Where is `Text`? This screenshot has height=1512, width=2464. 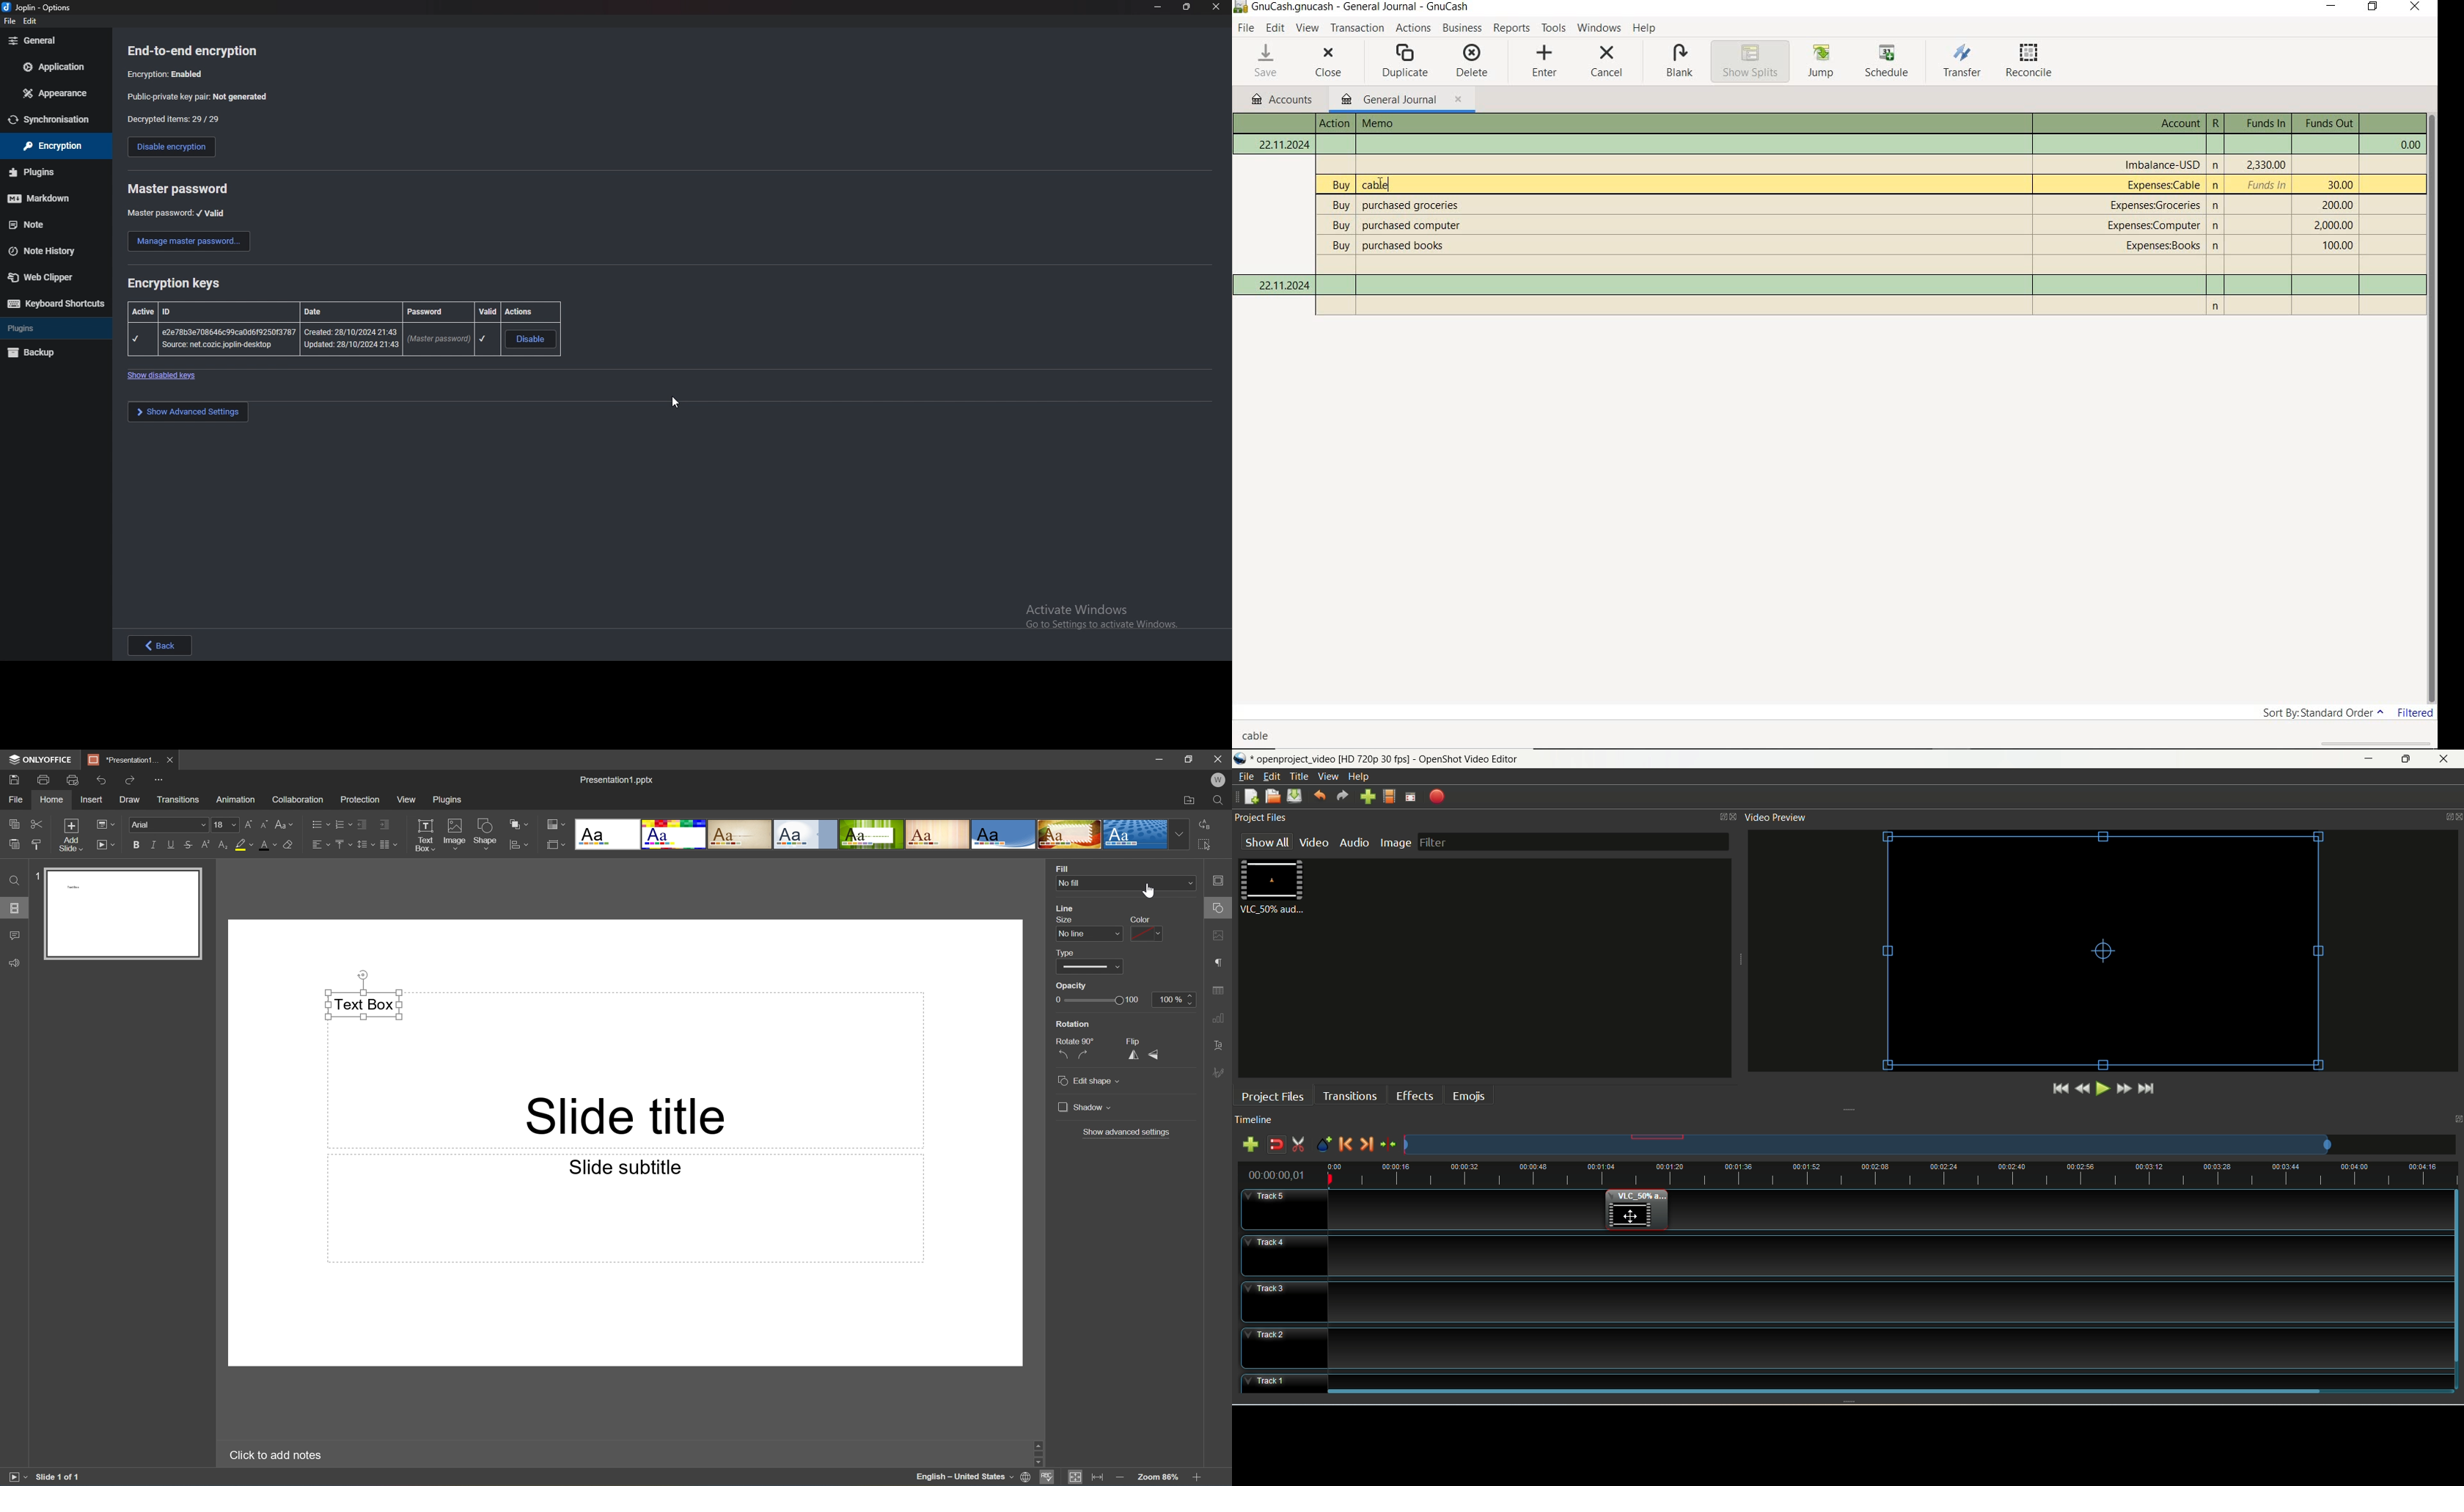
Text is located at coordinates (2215, 123).